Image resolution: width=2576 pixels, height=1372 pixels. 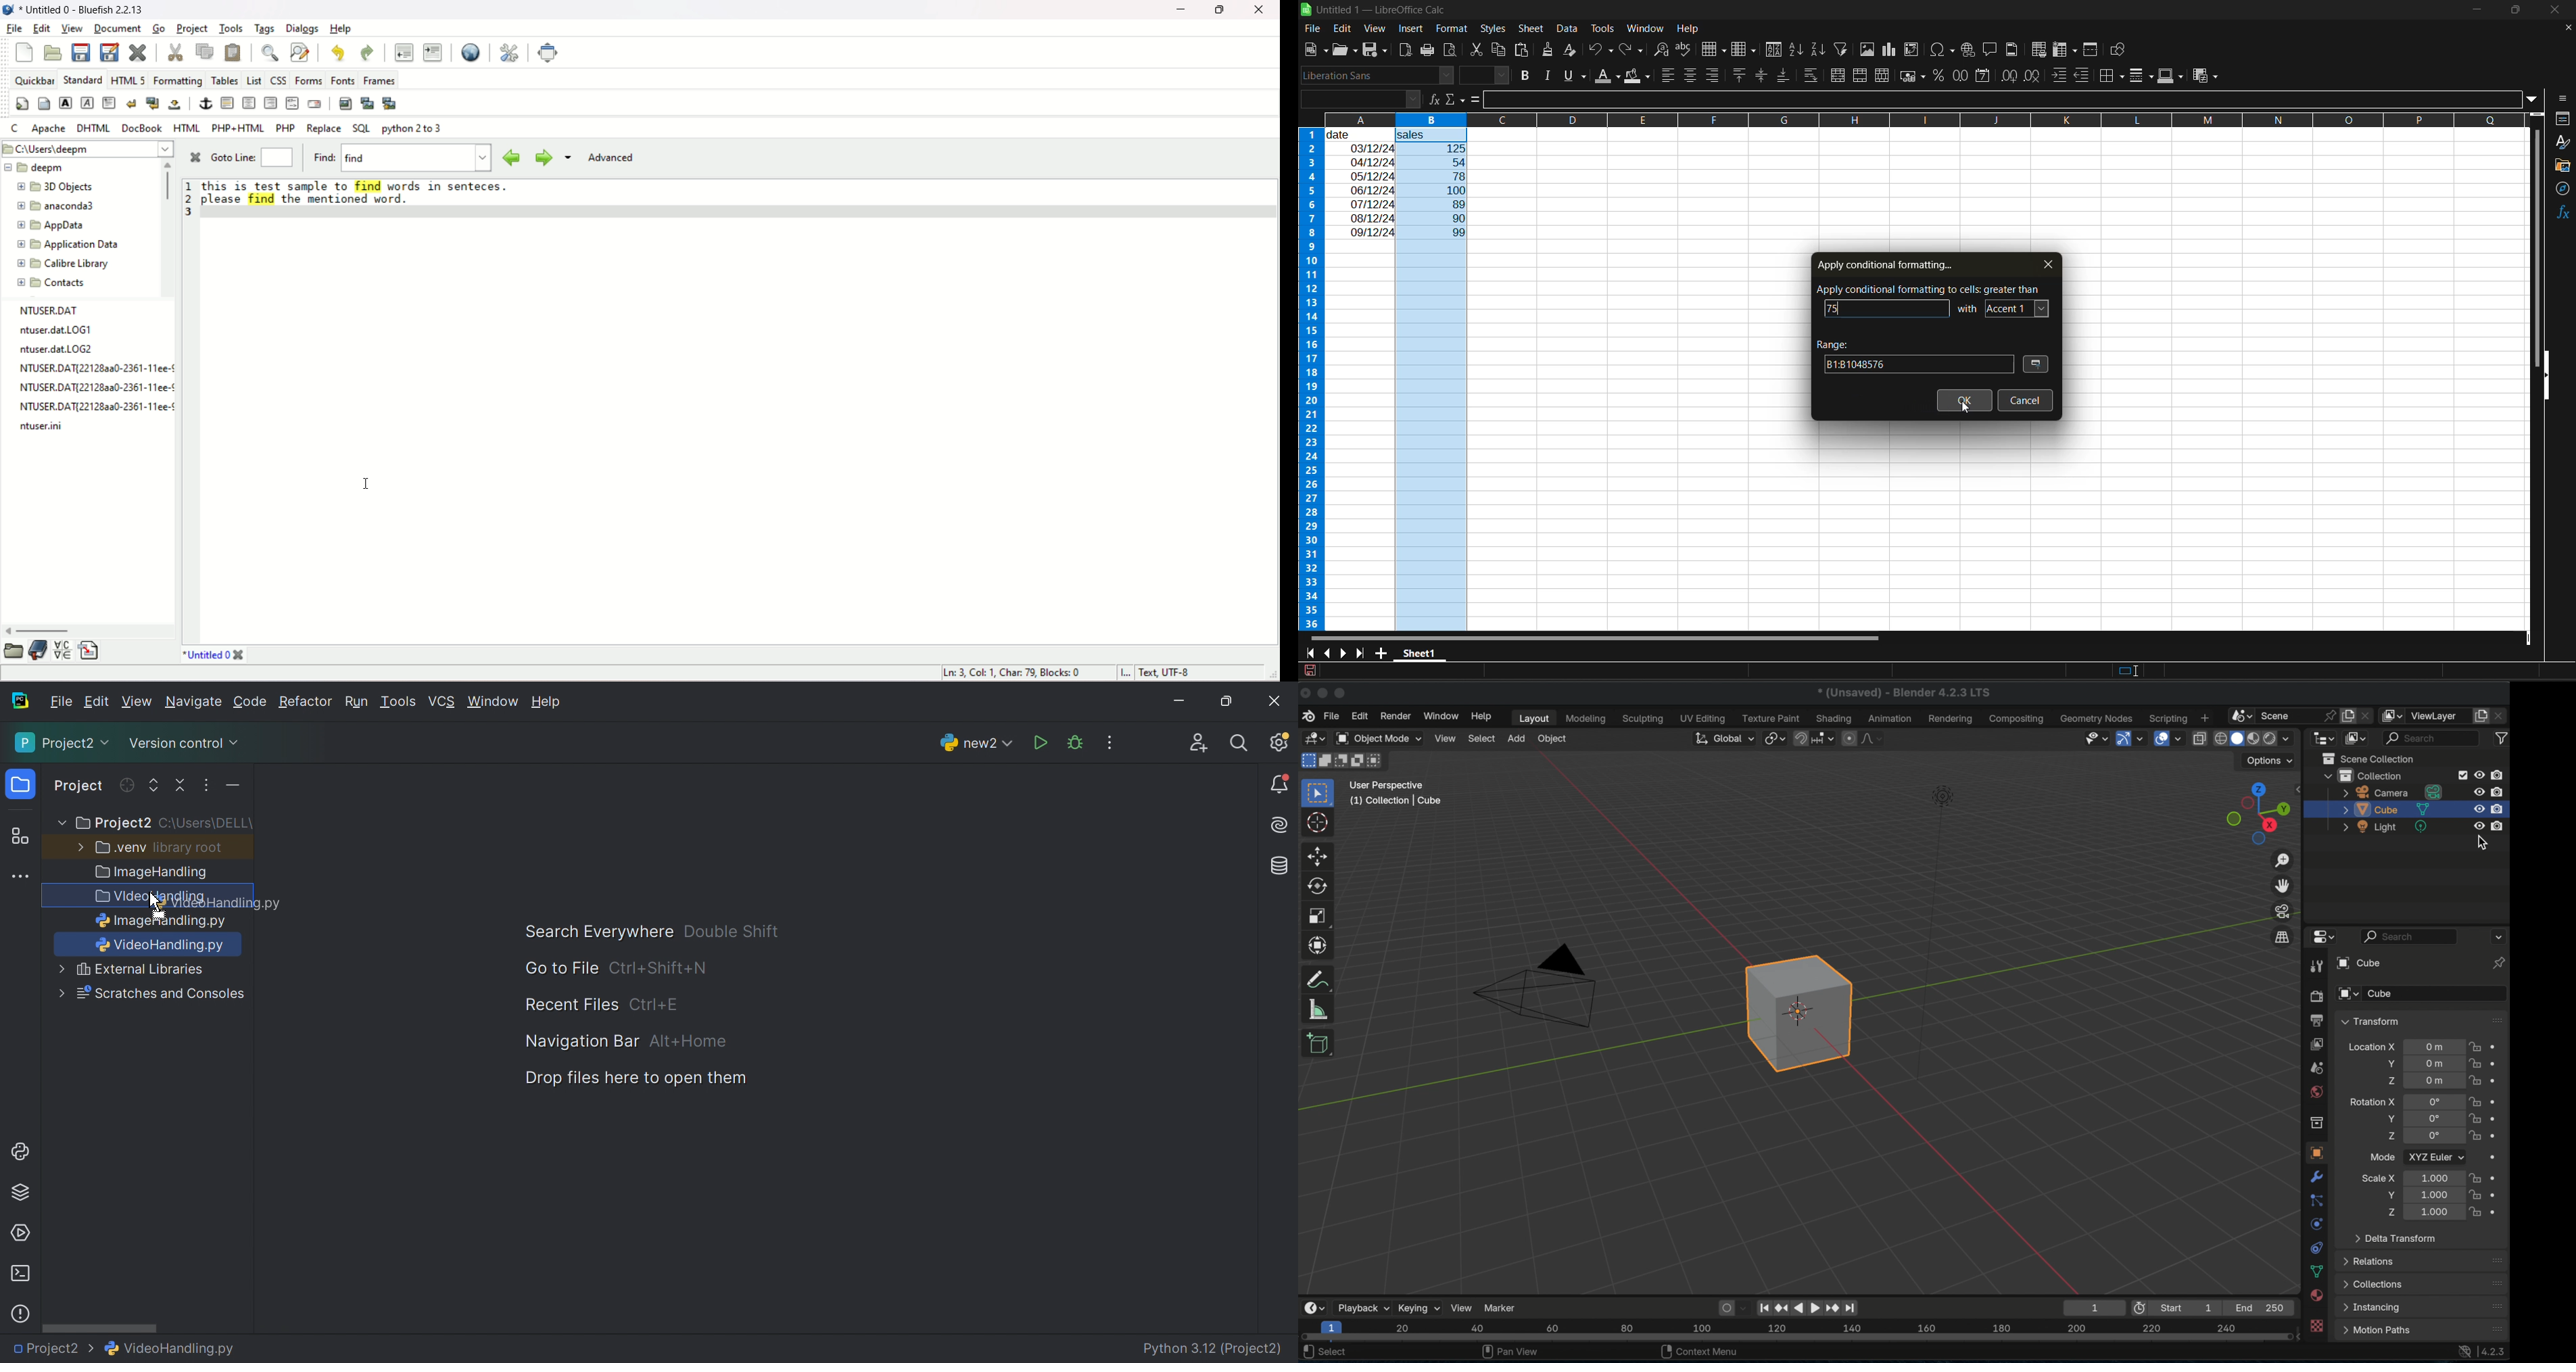 I want to click on font name, so click(x=1377, y=75).